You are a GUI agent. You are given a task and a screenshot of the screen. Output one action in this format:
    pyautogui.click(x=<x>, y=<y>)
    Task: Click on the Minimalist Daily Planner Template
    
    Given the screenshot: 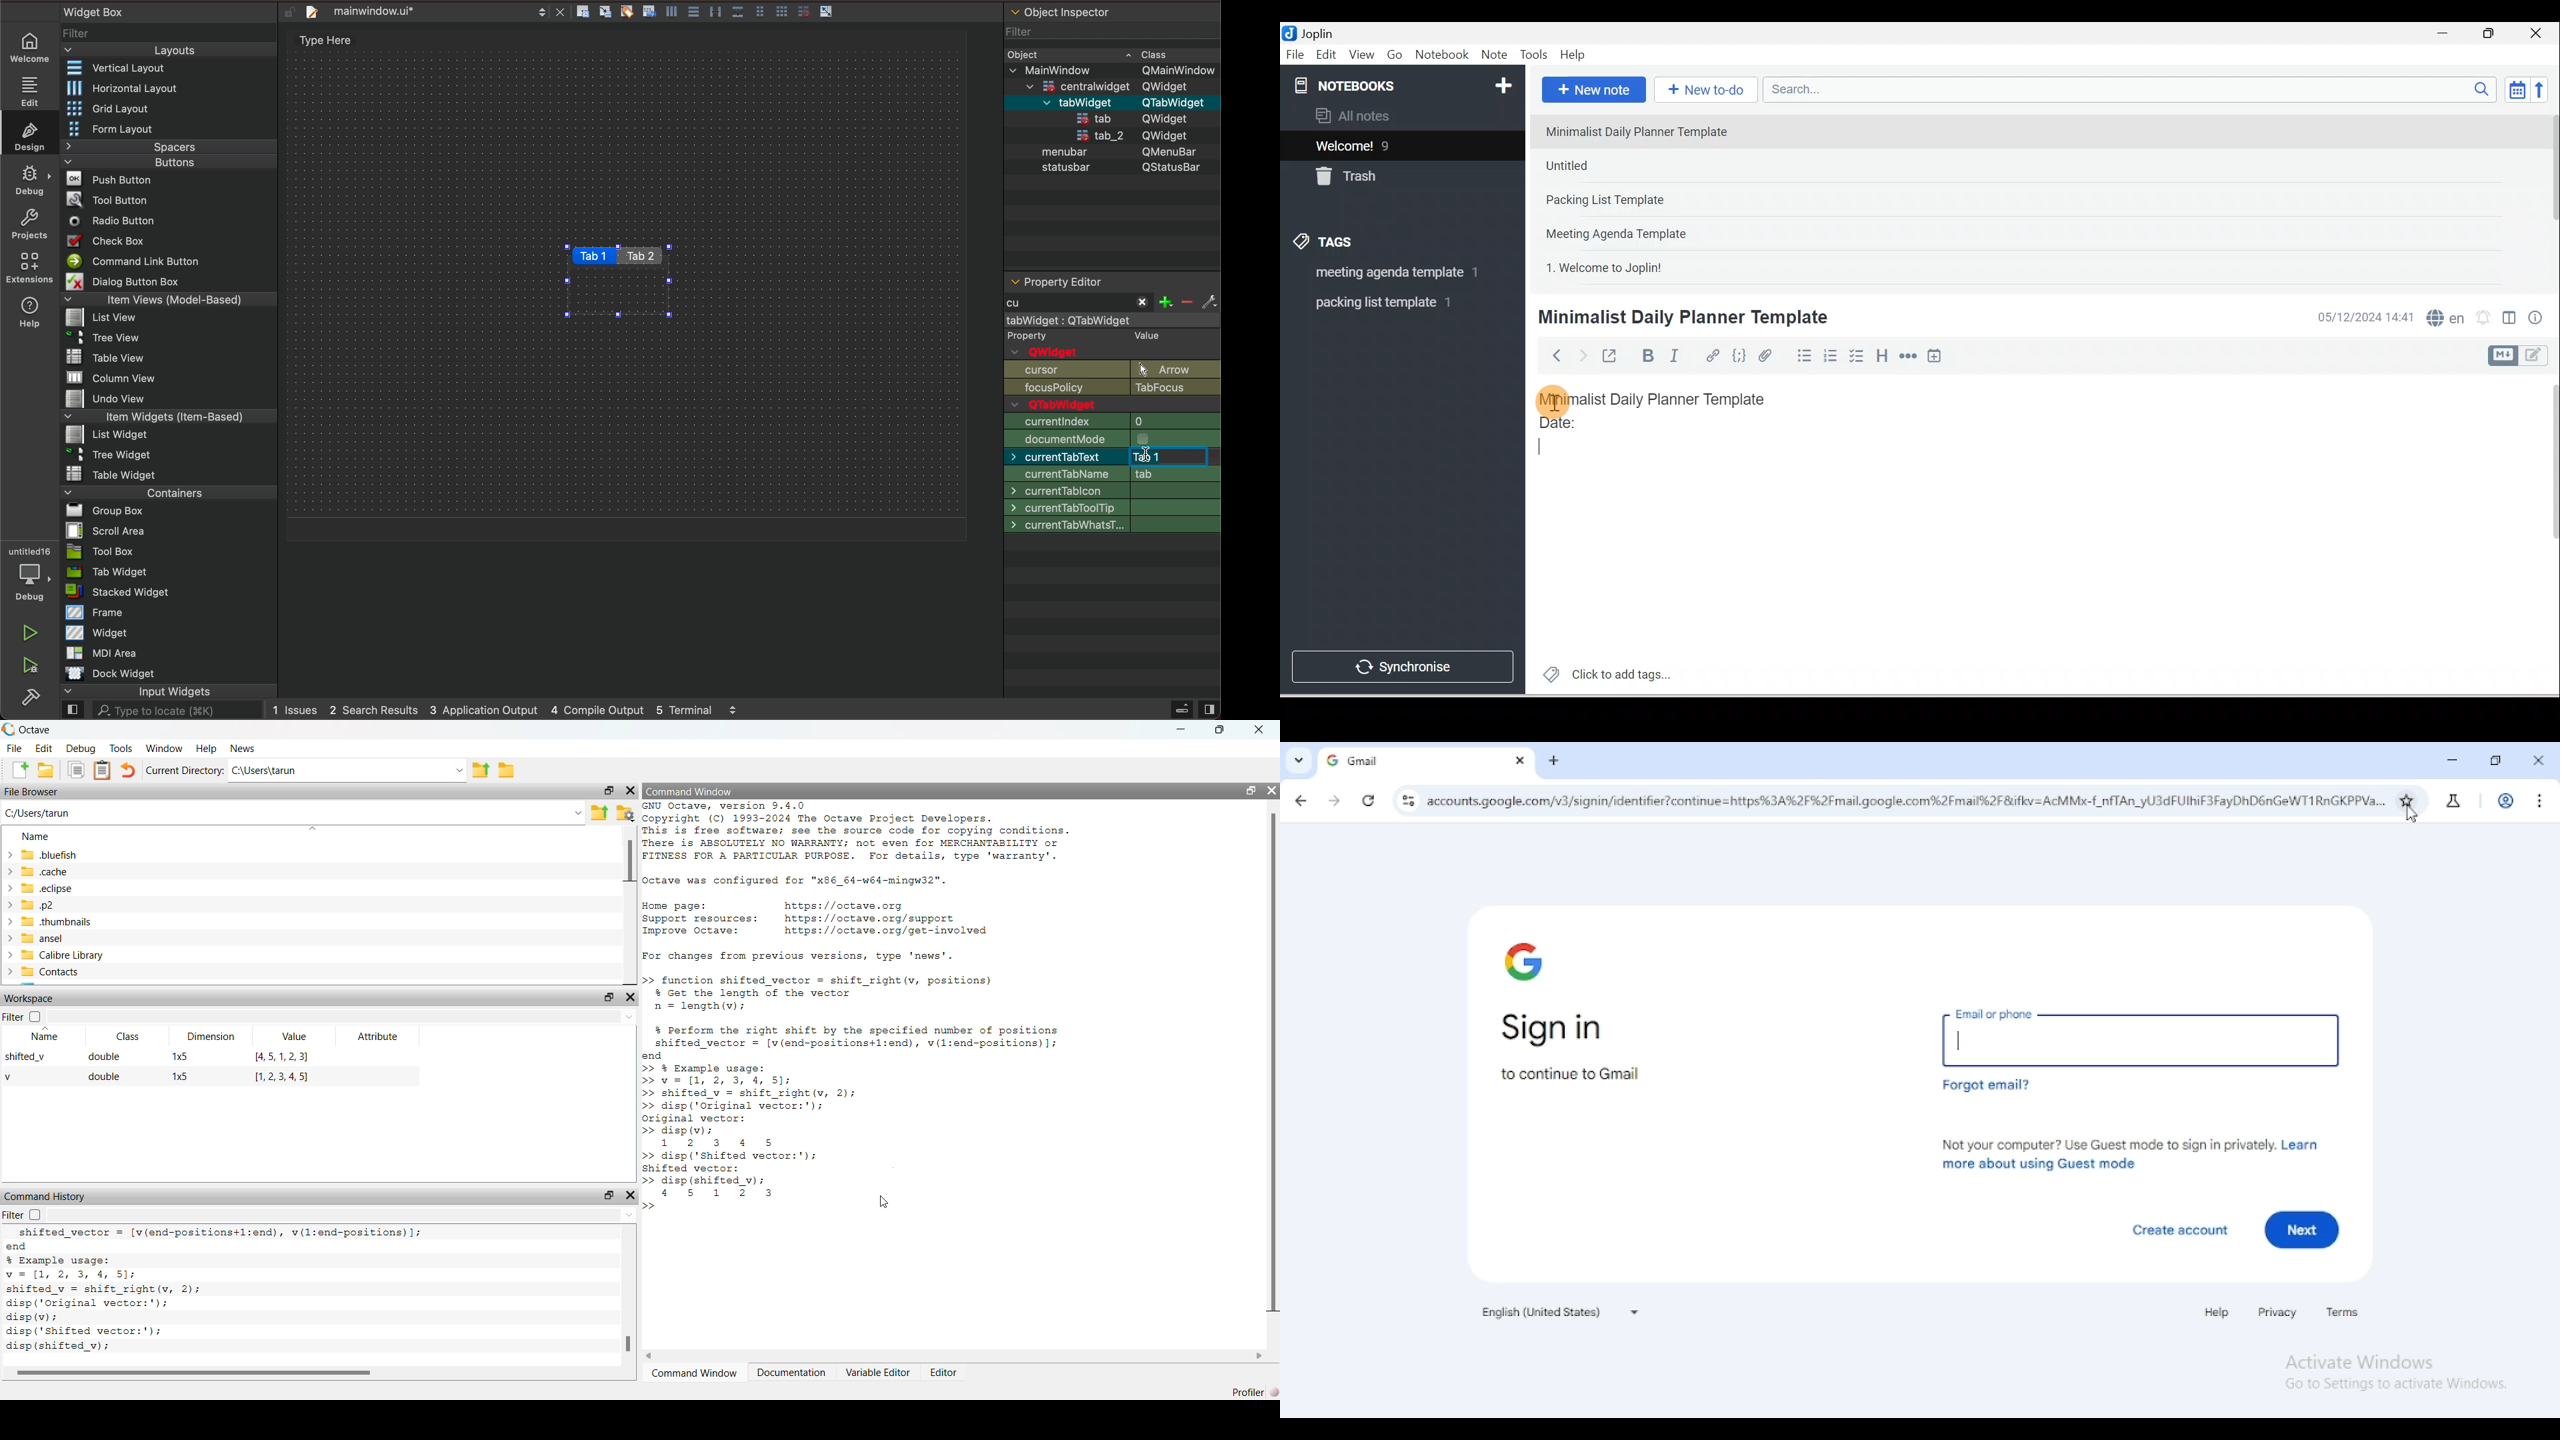 What is the action you would take?
    pyautogui.click(x=1665, y=399)
    